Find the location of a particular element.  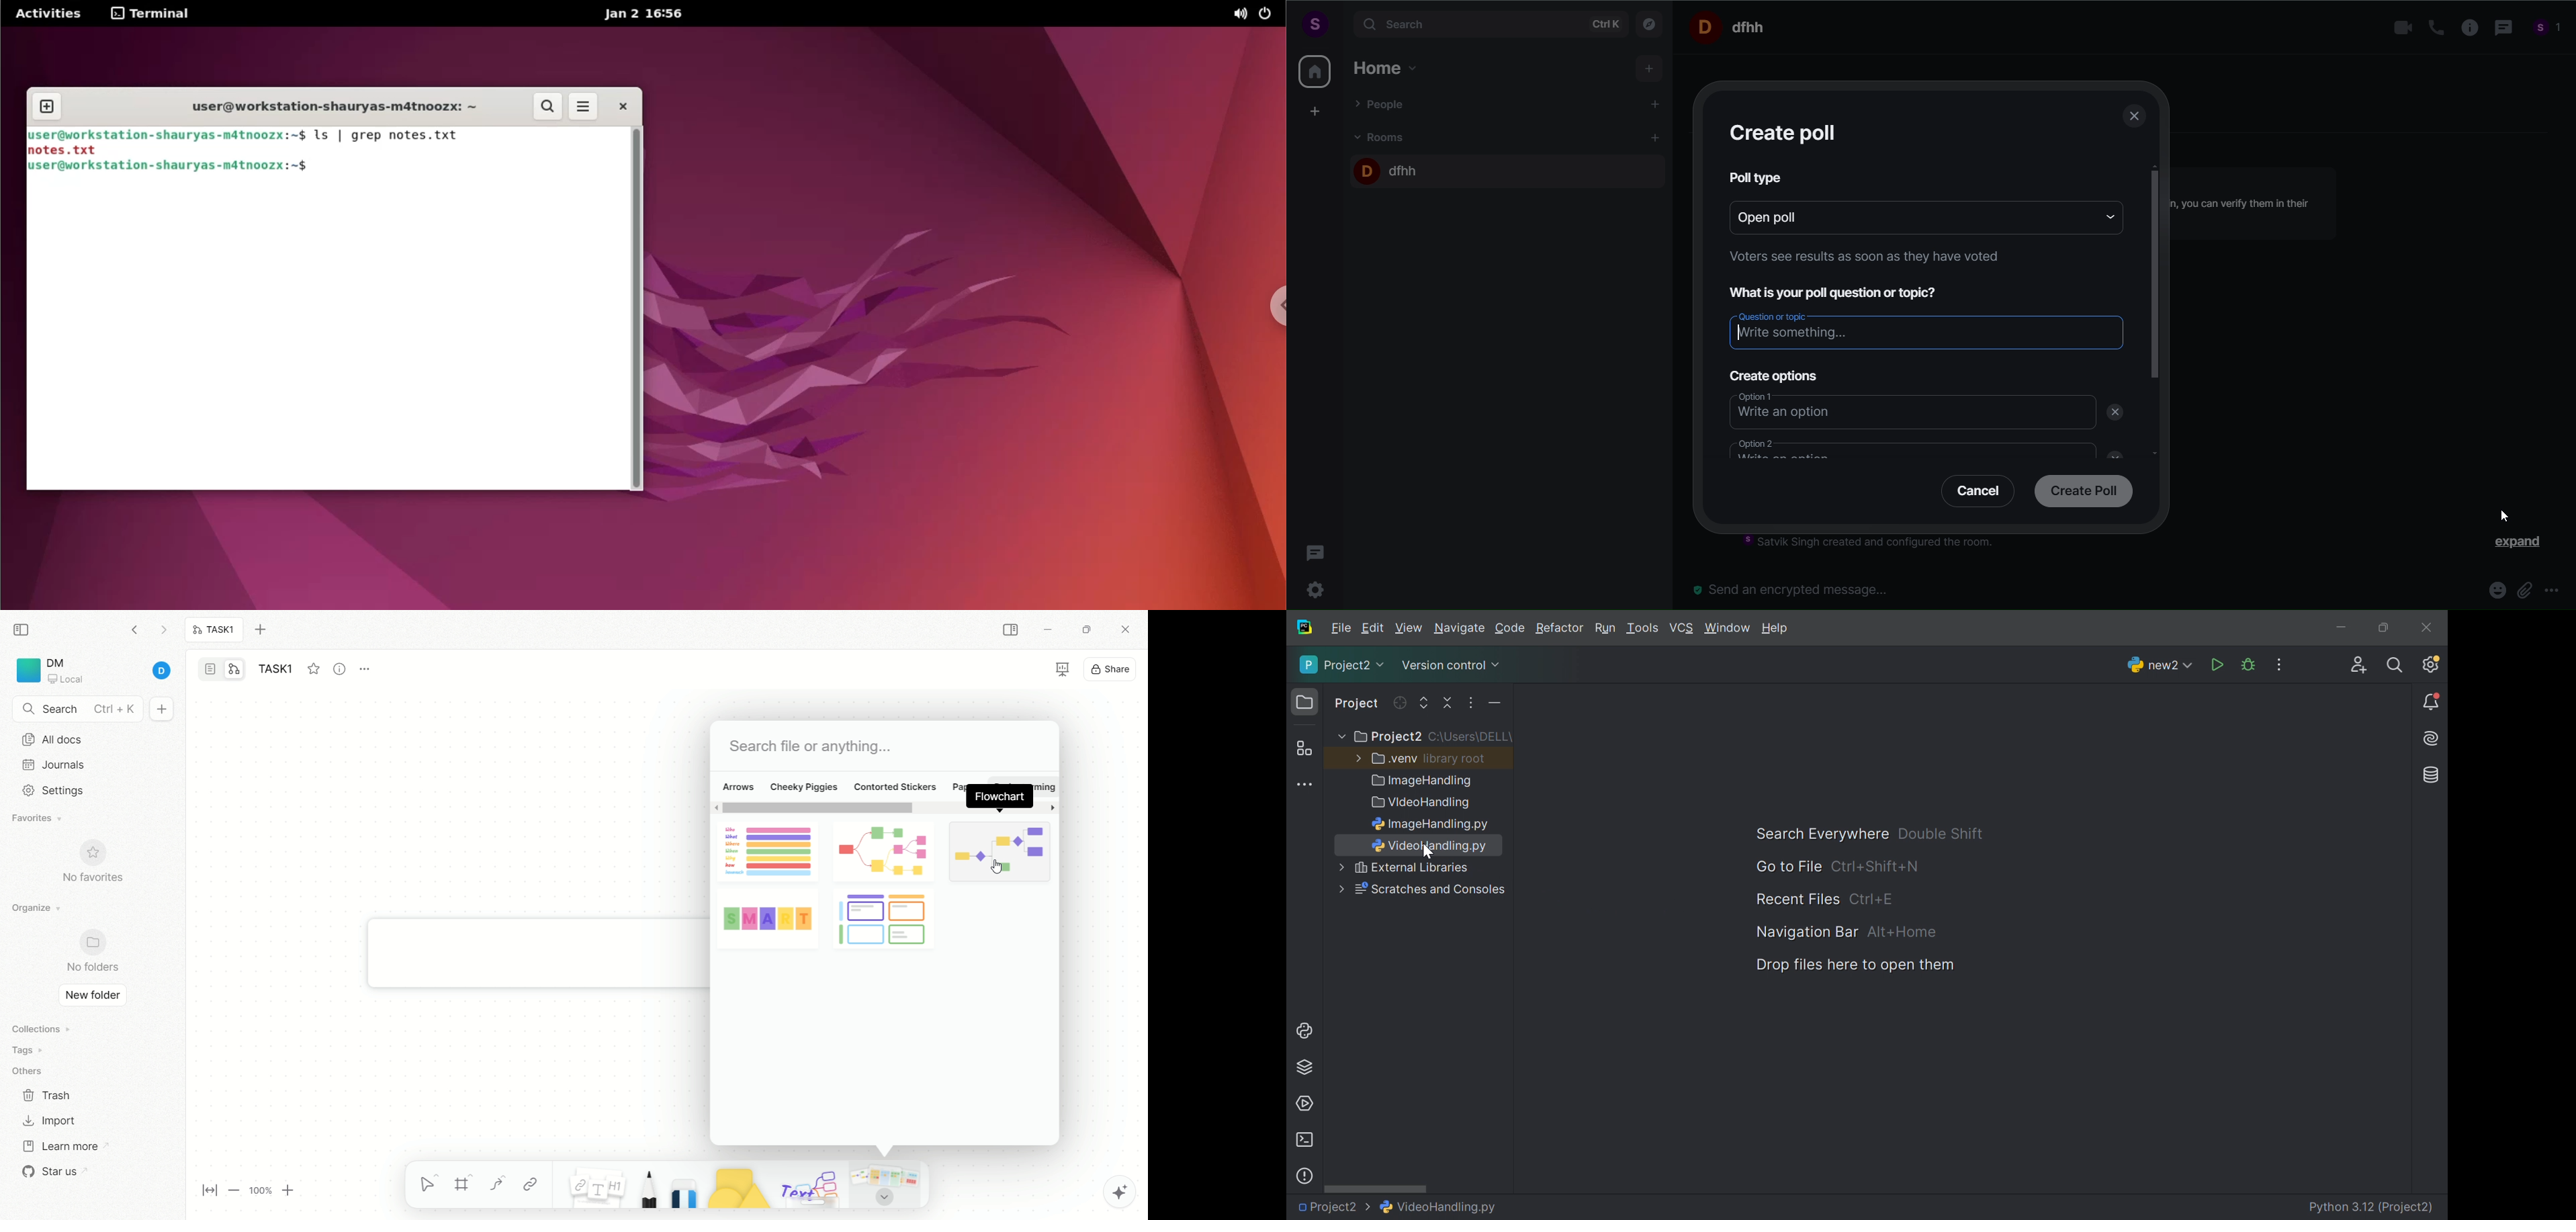

collapse sidebar is located at coordinates (25, 629).